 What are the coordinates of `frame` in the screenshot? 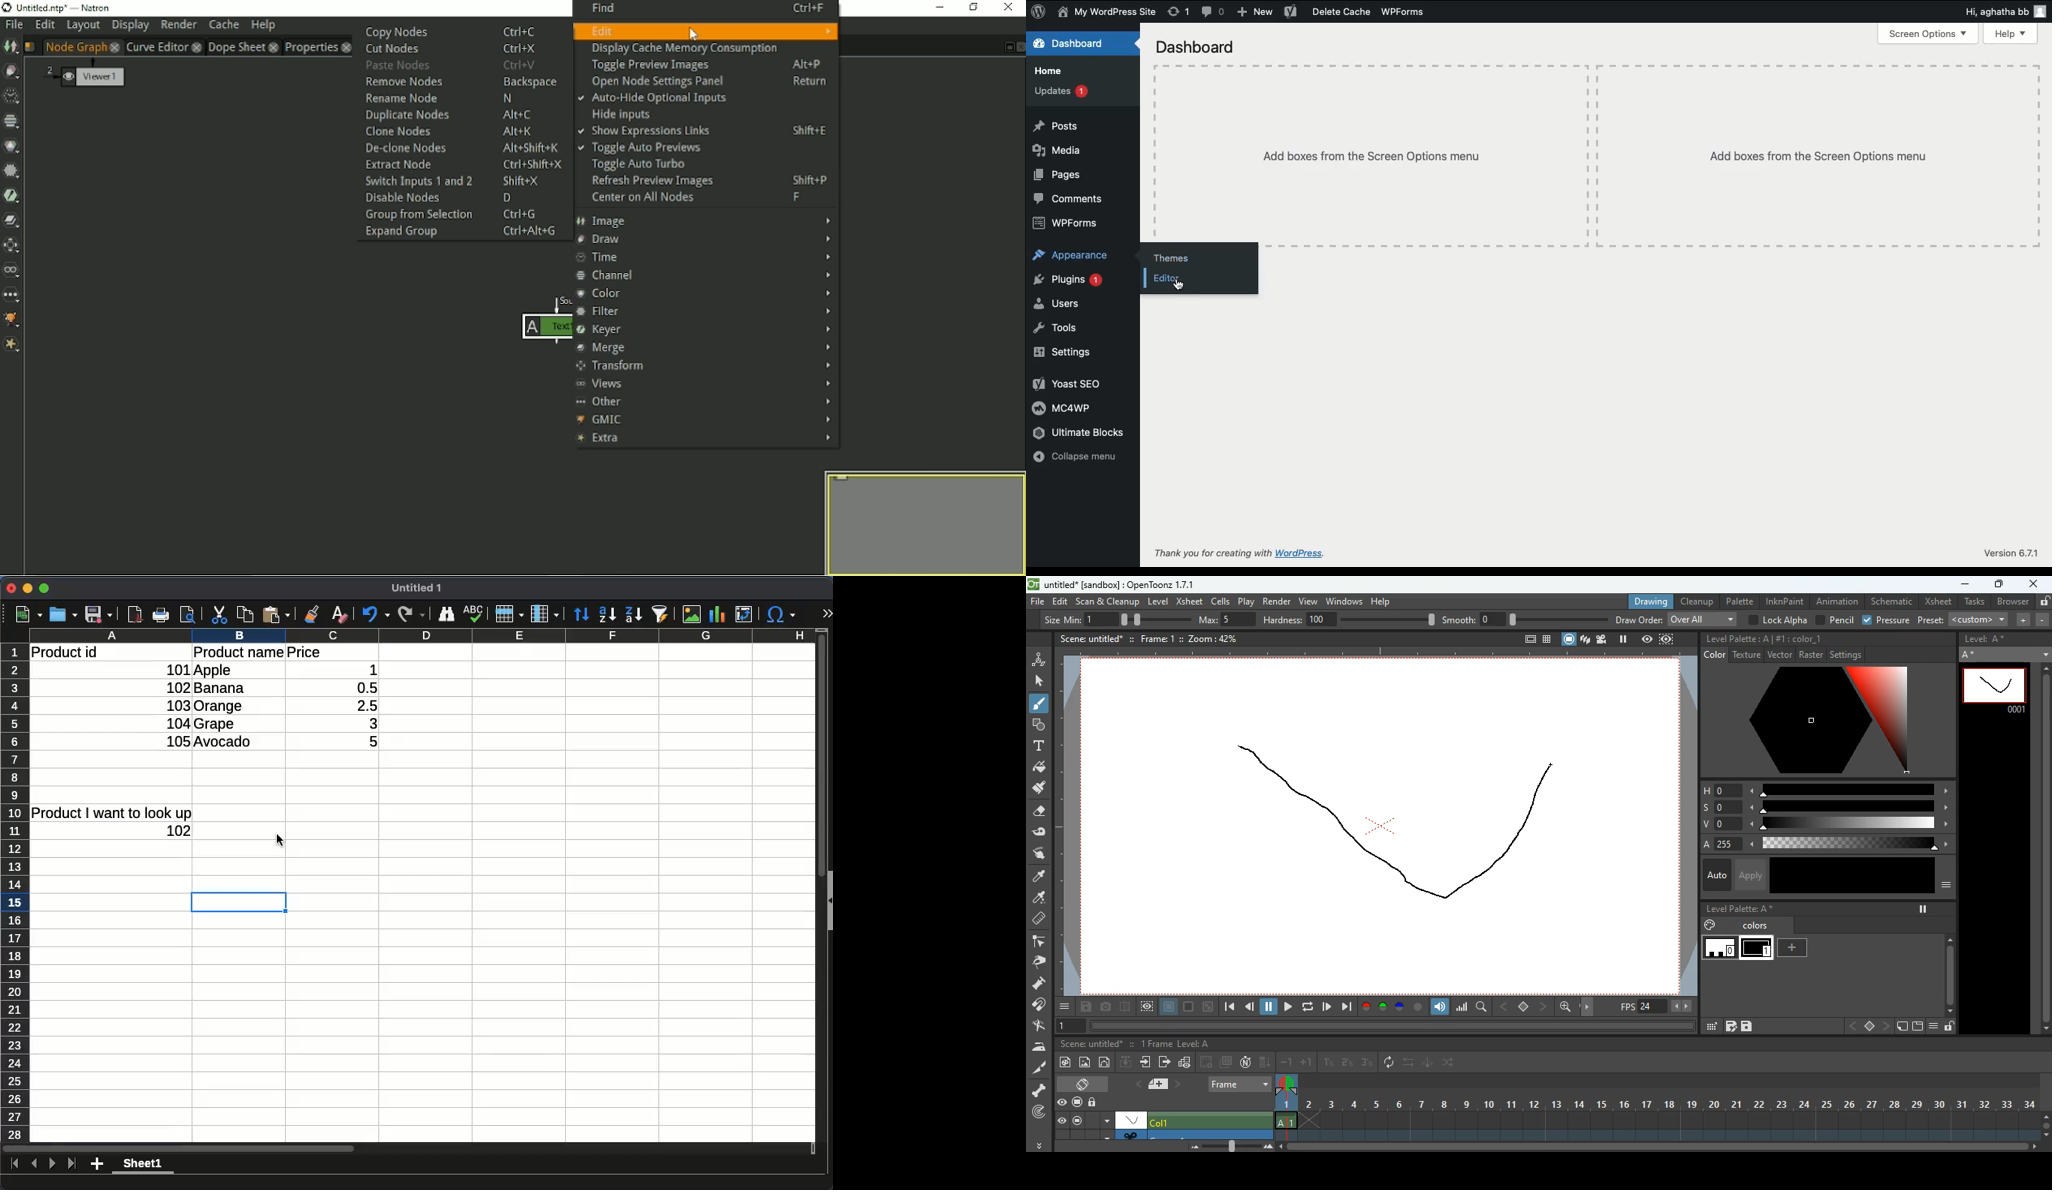 It's located at (1151, 638).